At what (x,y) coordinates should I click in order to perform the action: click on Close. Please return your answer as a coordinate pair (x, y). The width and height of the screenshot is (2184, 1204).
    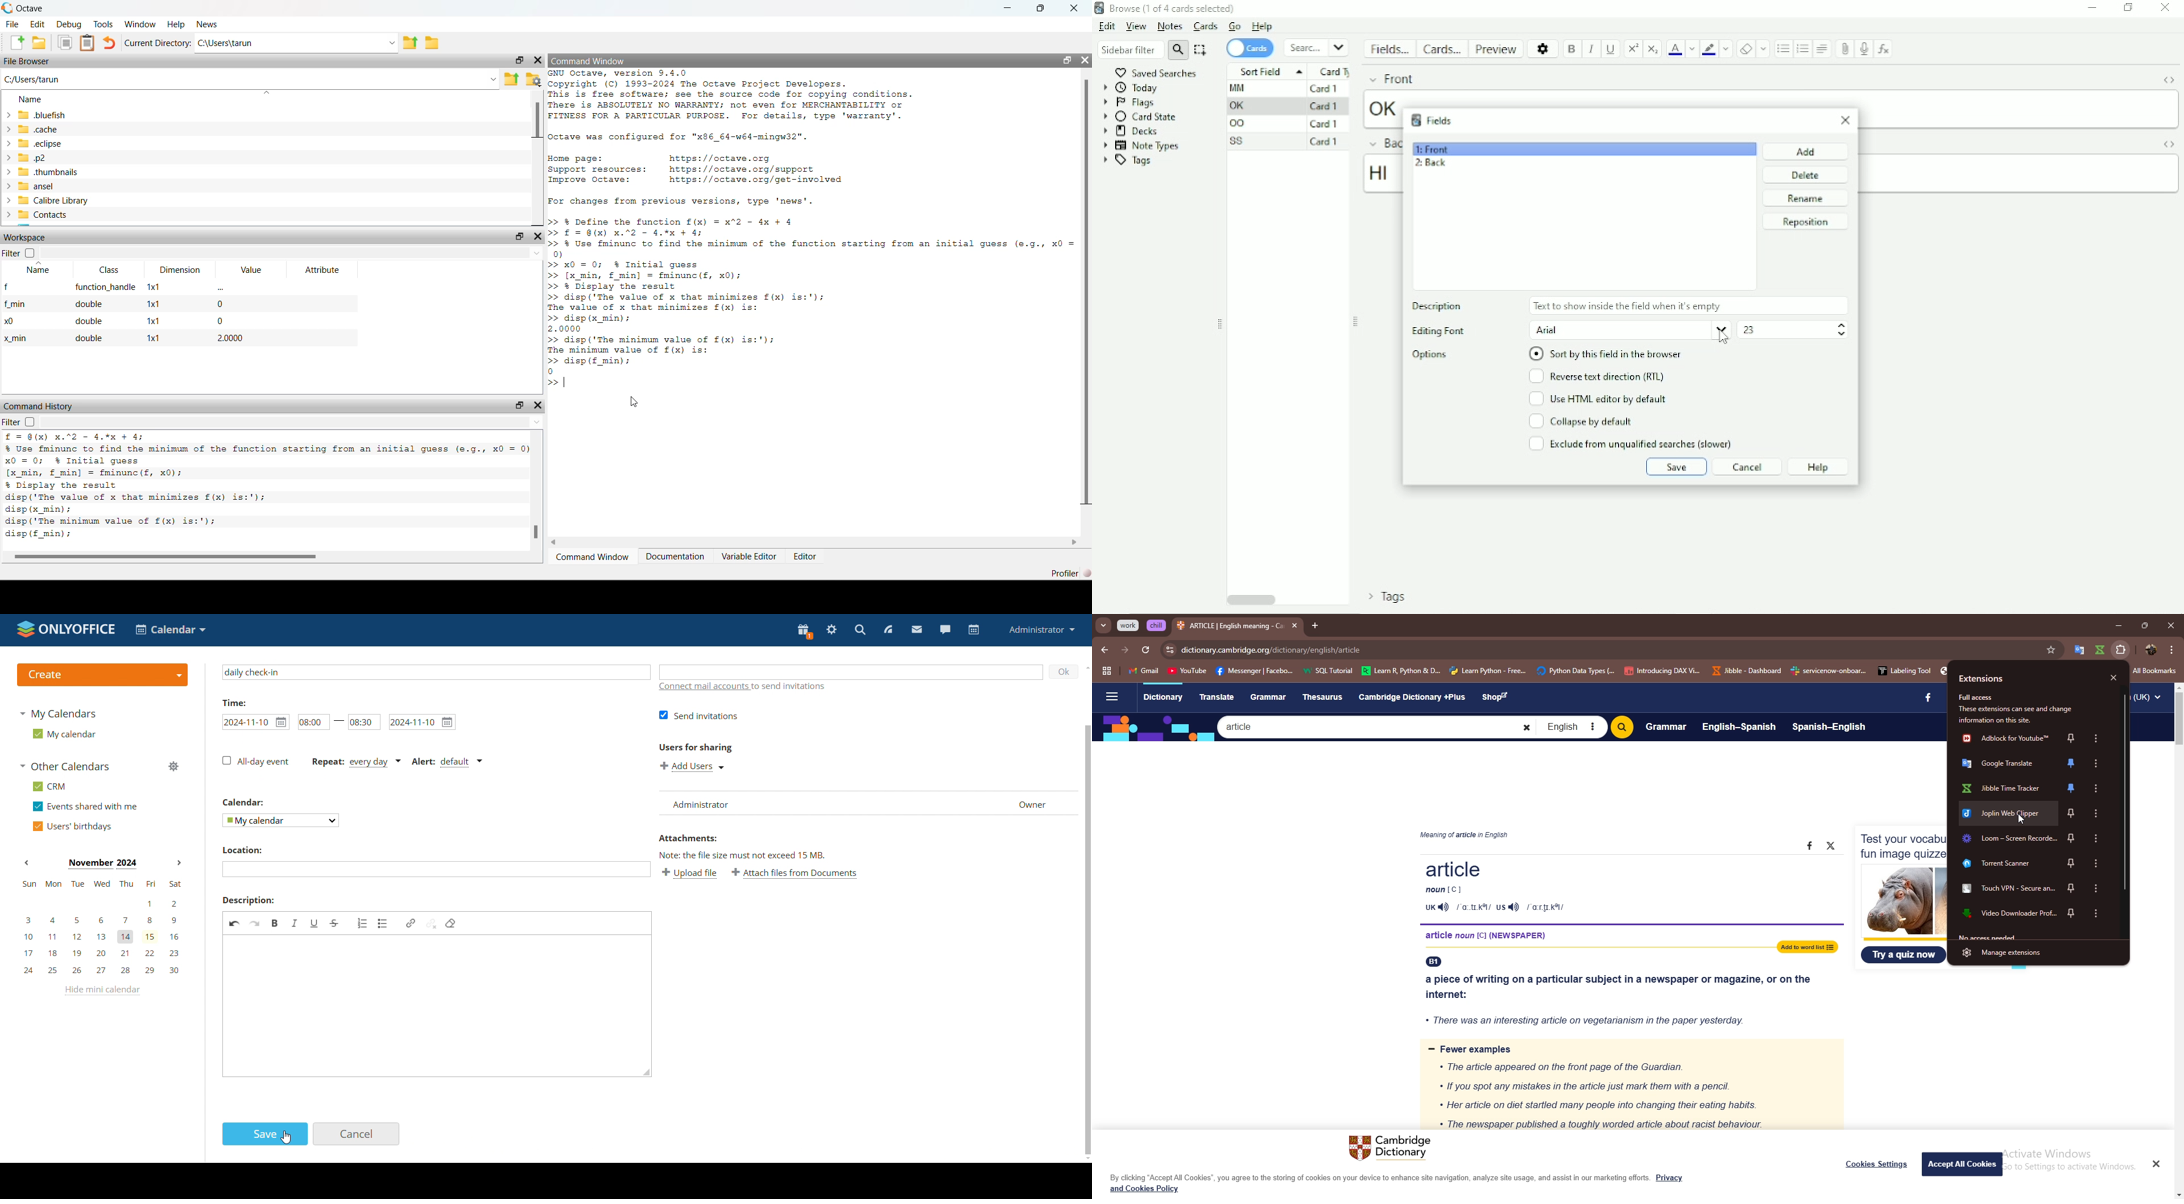
    Looking at the image, I should click on (2156, 1164).